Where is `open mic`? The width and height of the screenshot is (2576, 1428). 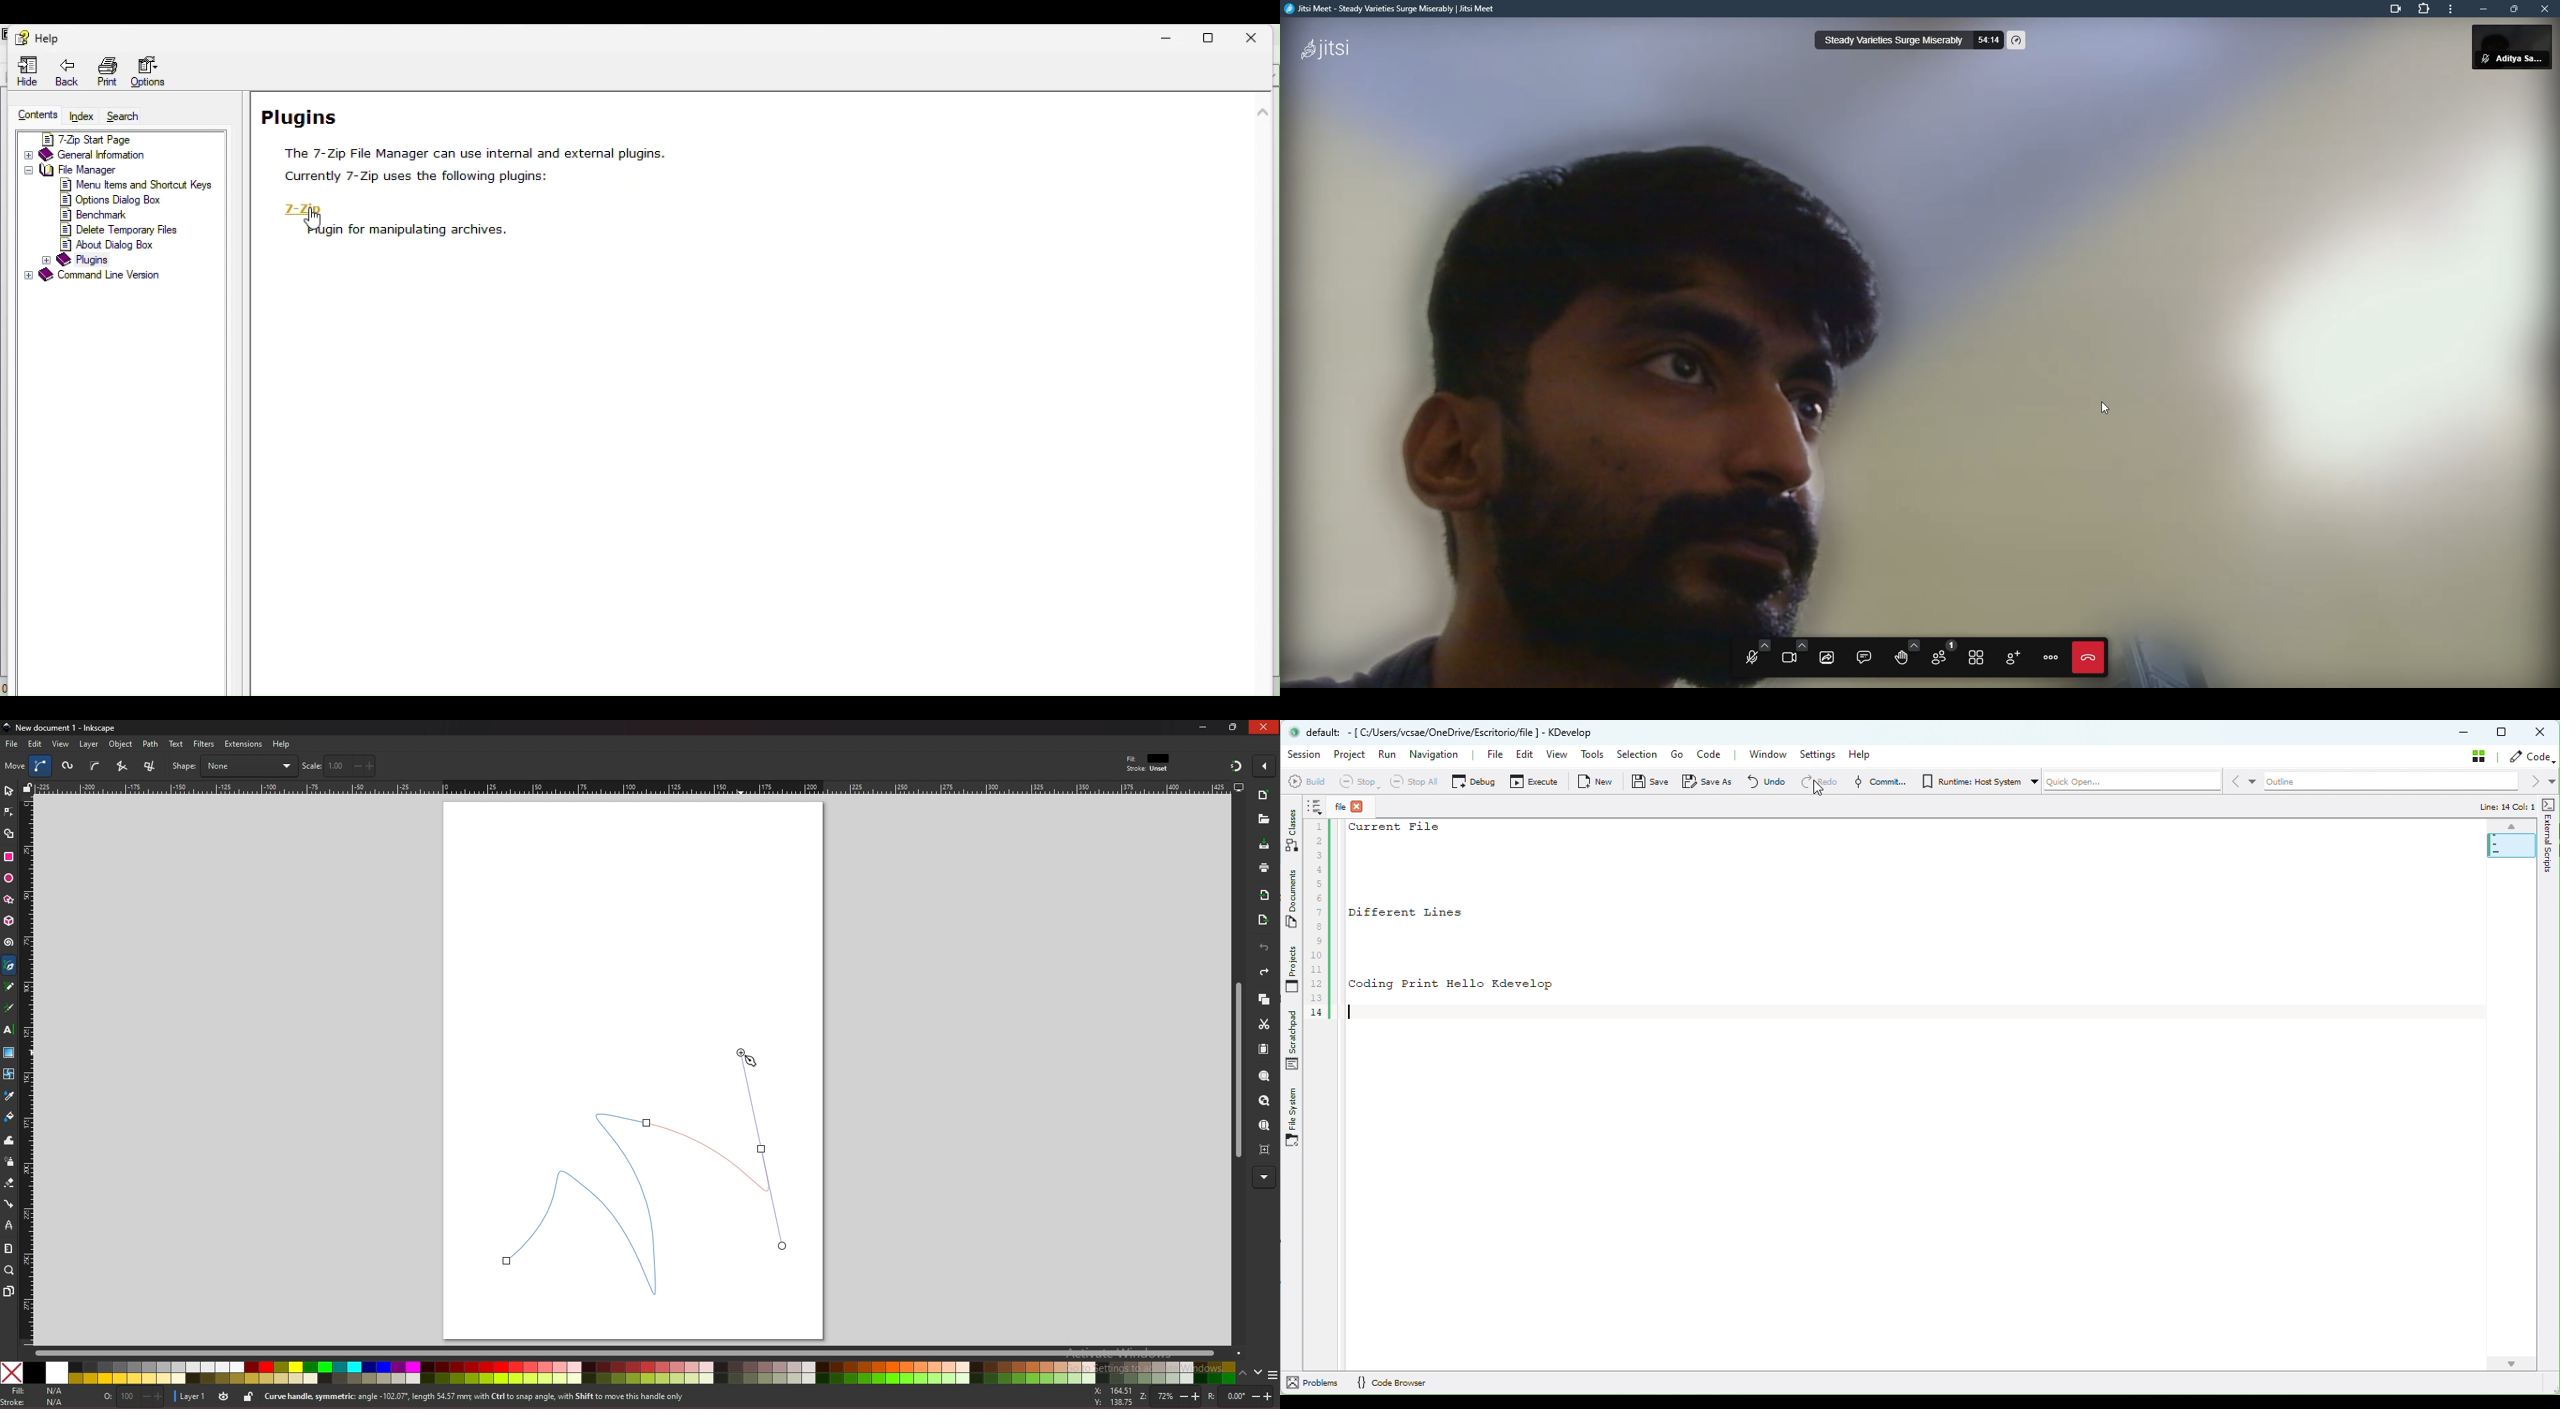
open mic is located at coordinates (1752, 657).